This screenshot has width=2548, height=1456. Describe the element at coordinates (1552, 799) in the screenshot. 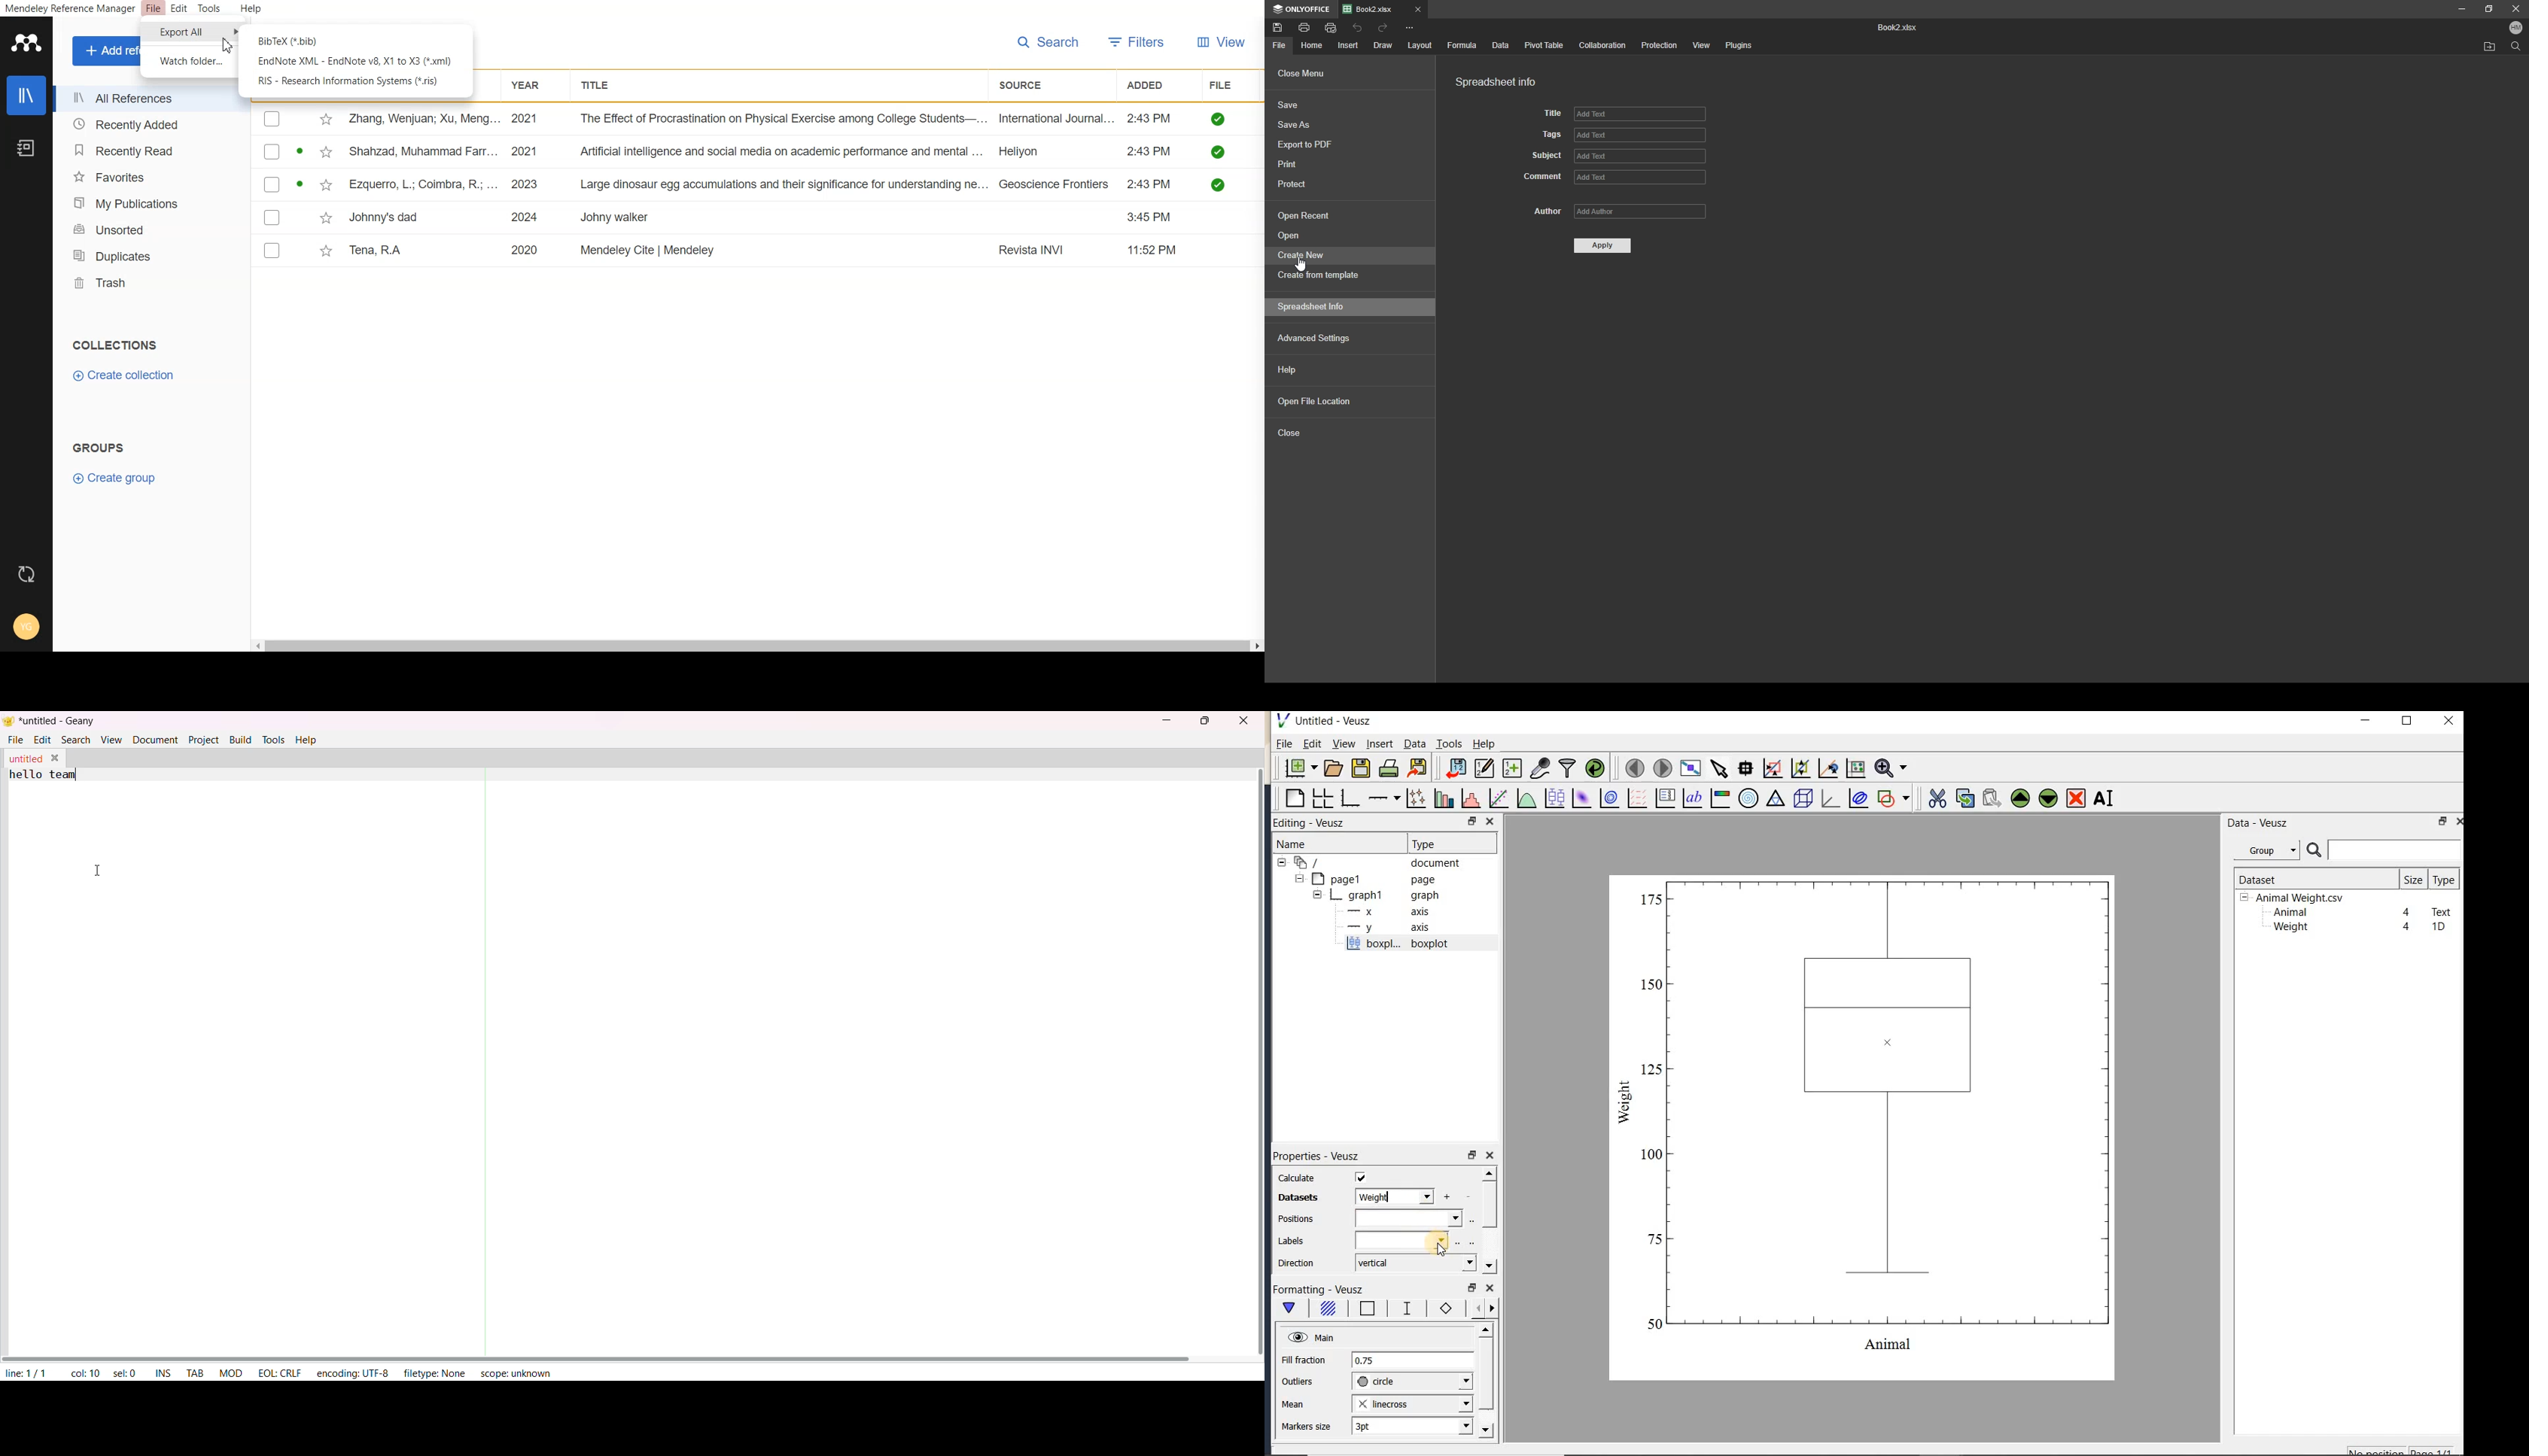

I see `plot box plots` at that location.